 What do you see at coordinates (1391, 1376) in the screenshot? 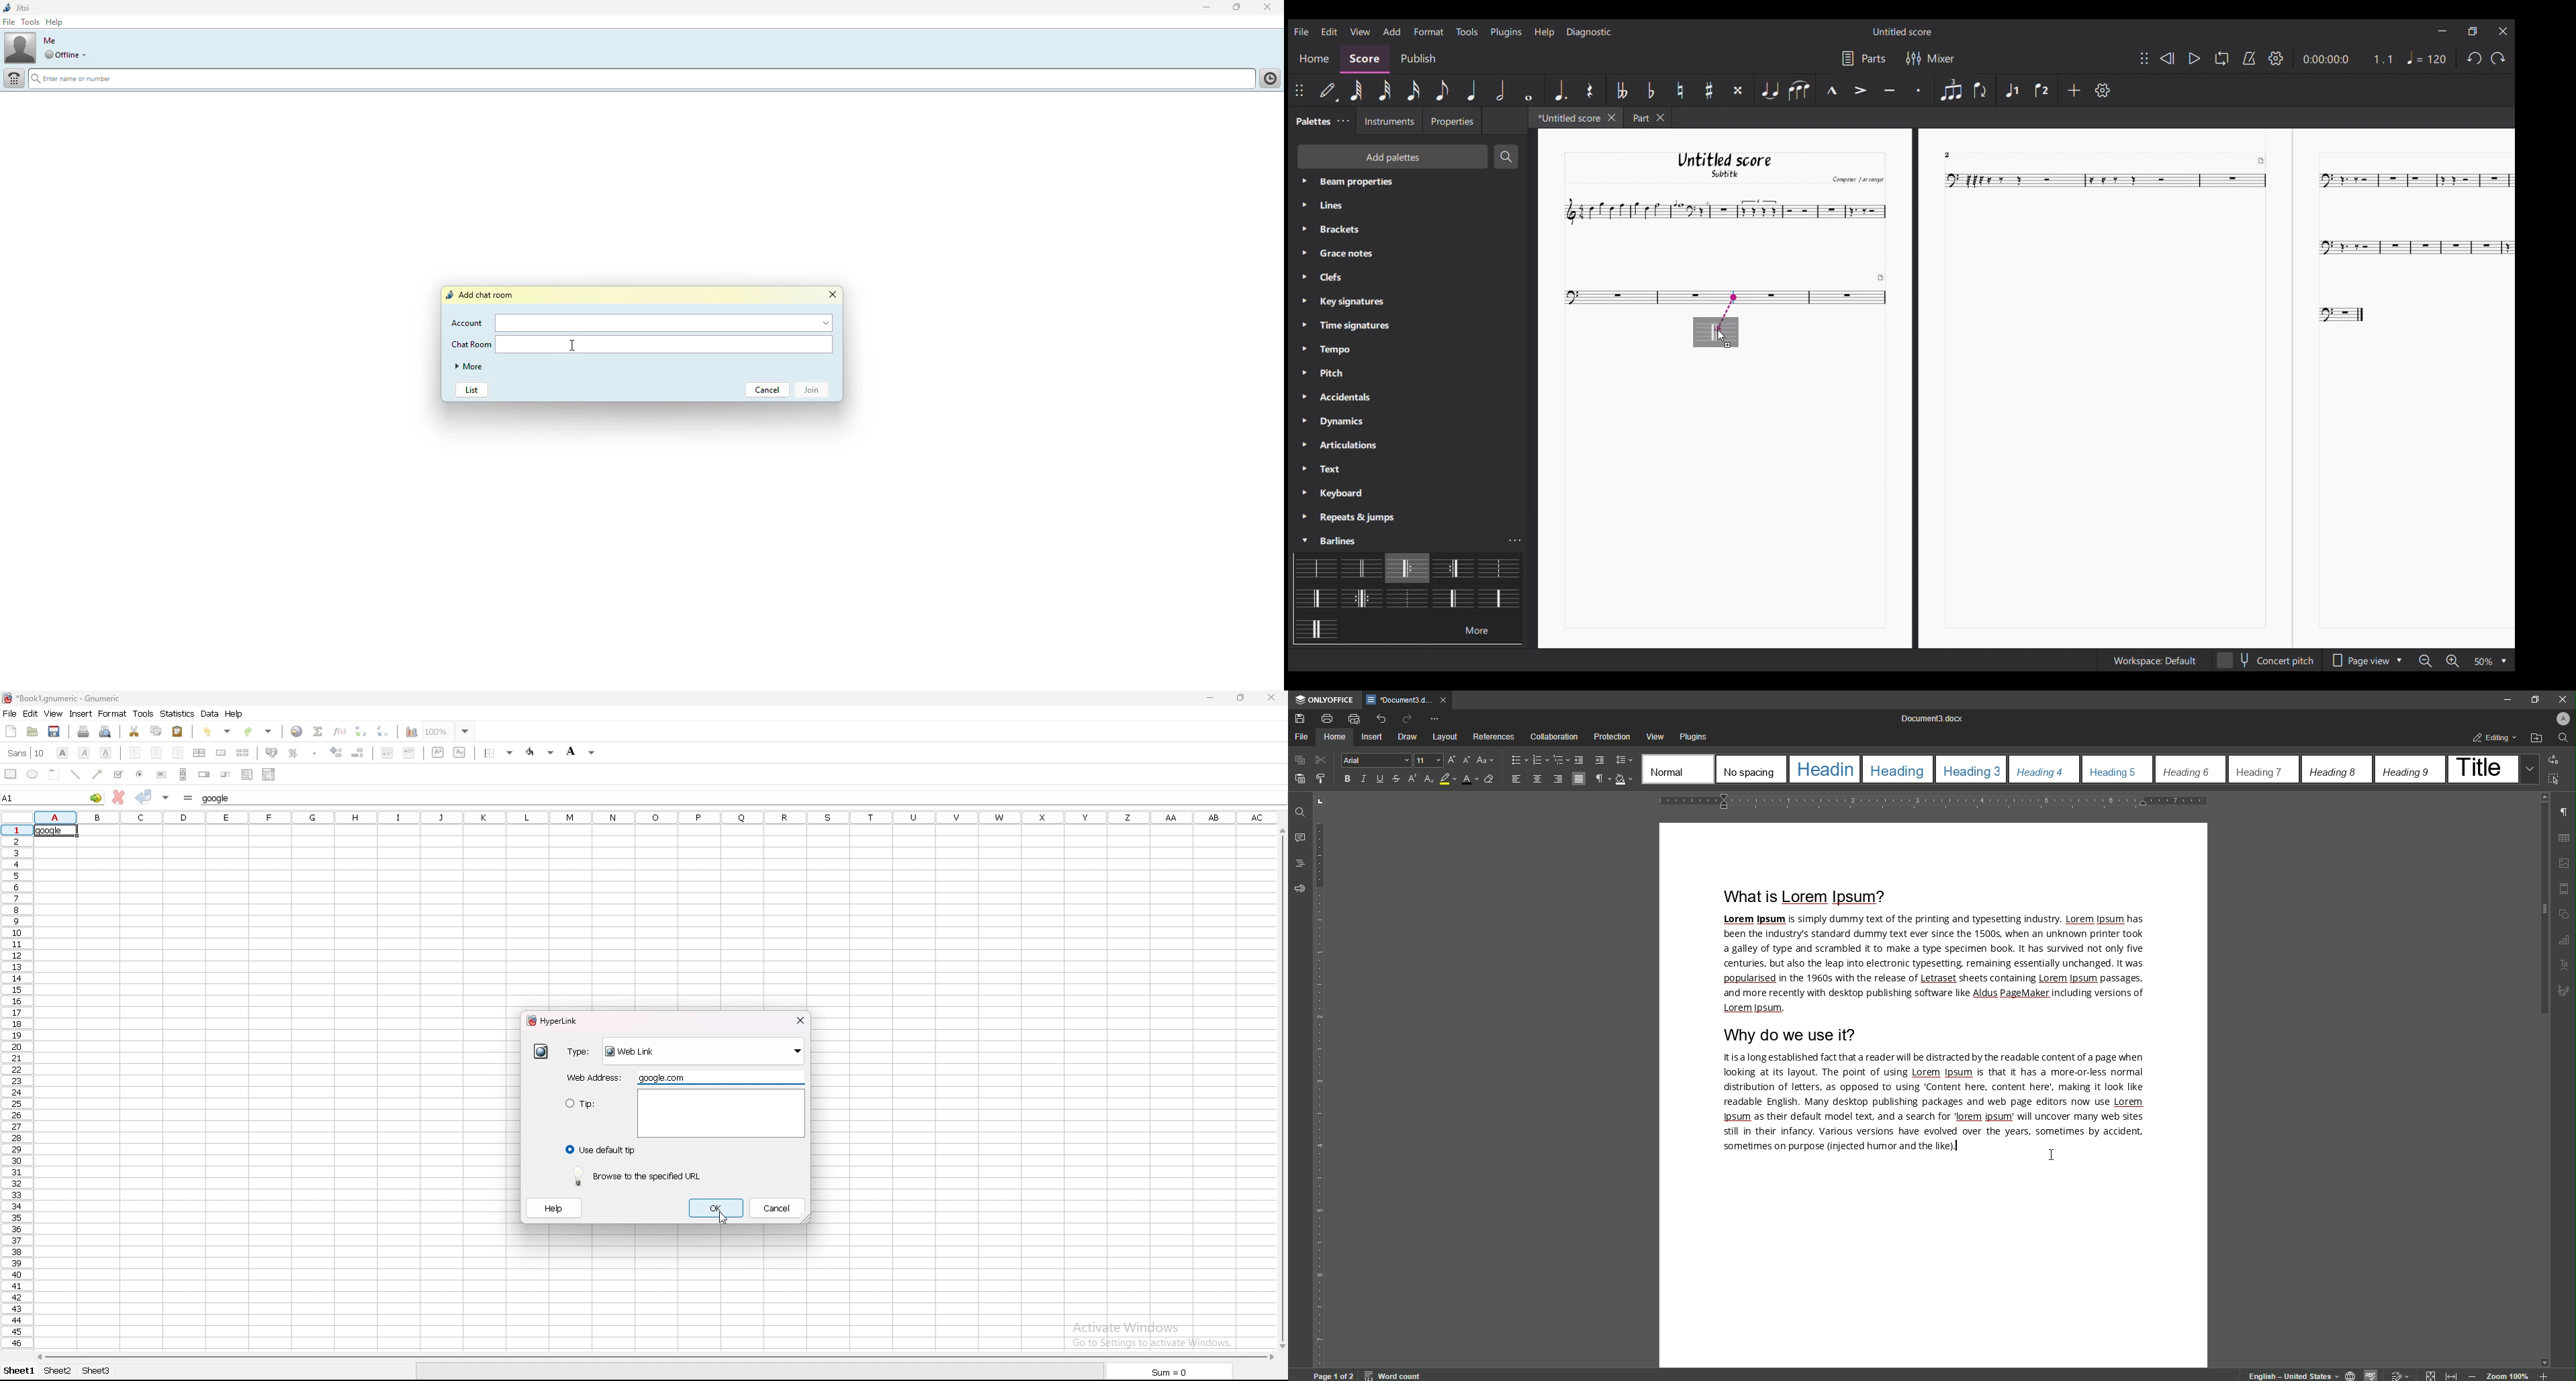
I see `word count` at bounding box center [1391, 1376].